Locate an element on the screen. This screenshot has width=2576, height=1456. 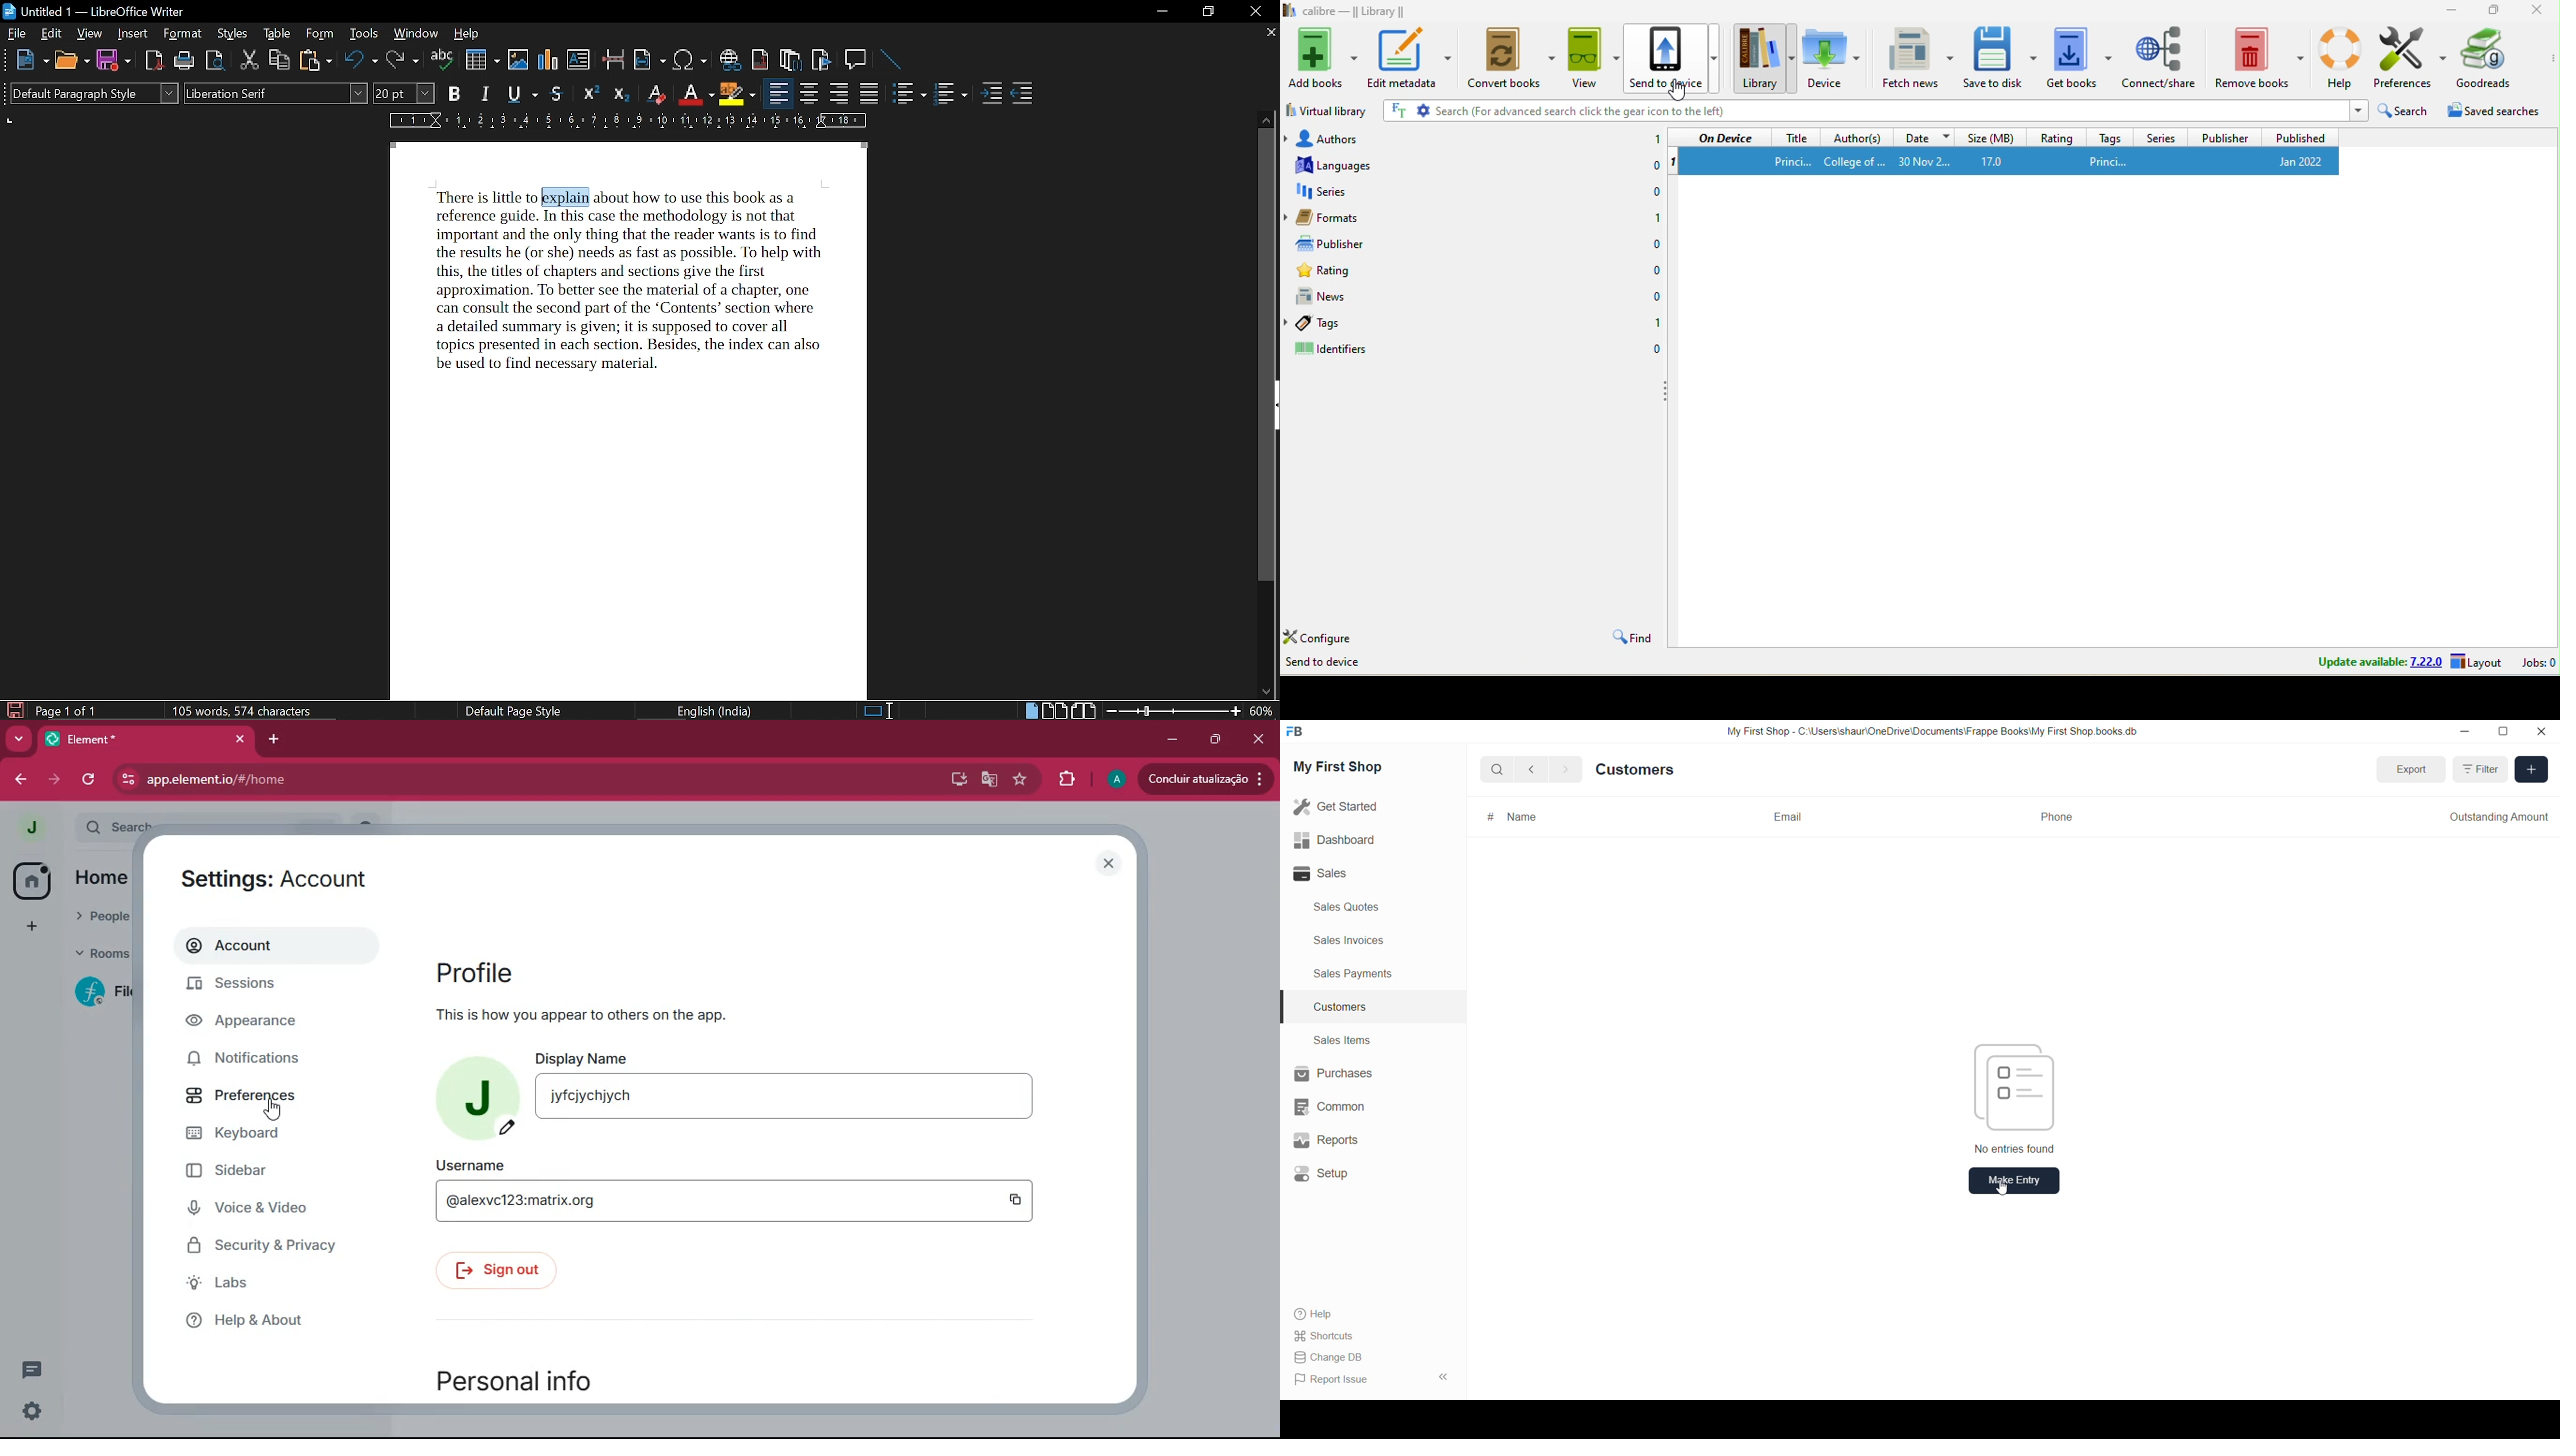
settings is located at coordinates (28, 1412).